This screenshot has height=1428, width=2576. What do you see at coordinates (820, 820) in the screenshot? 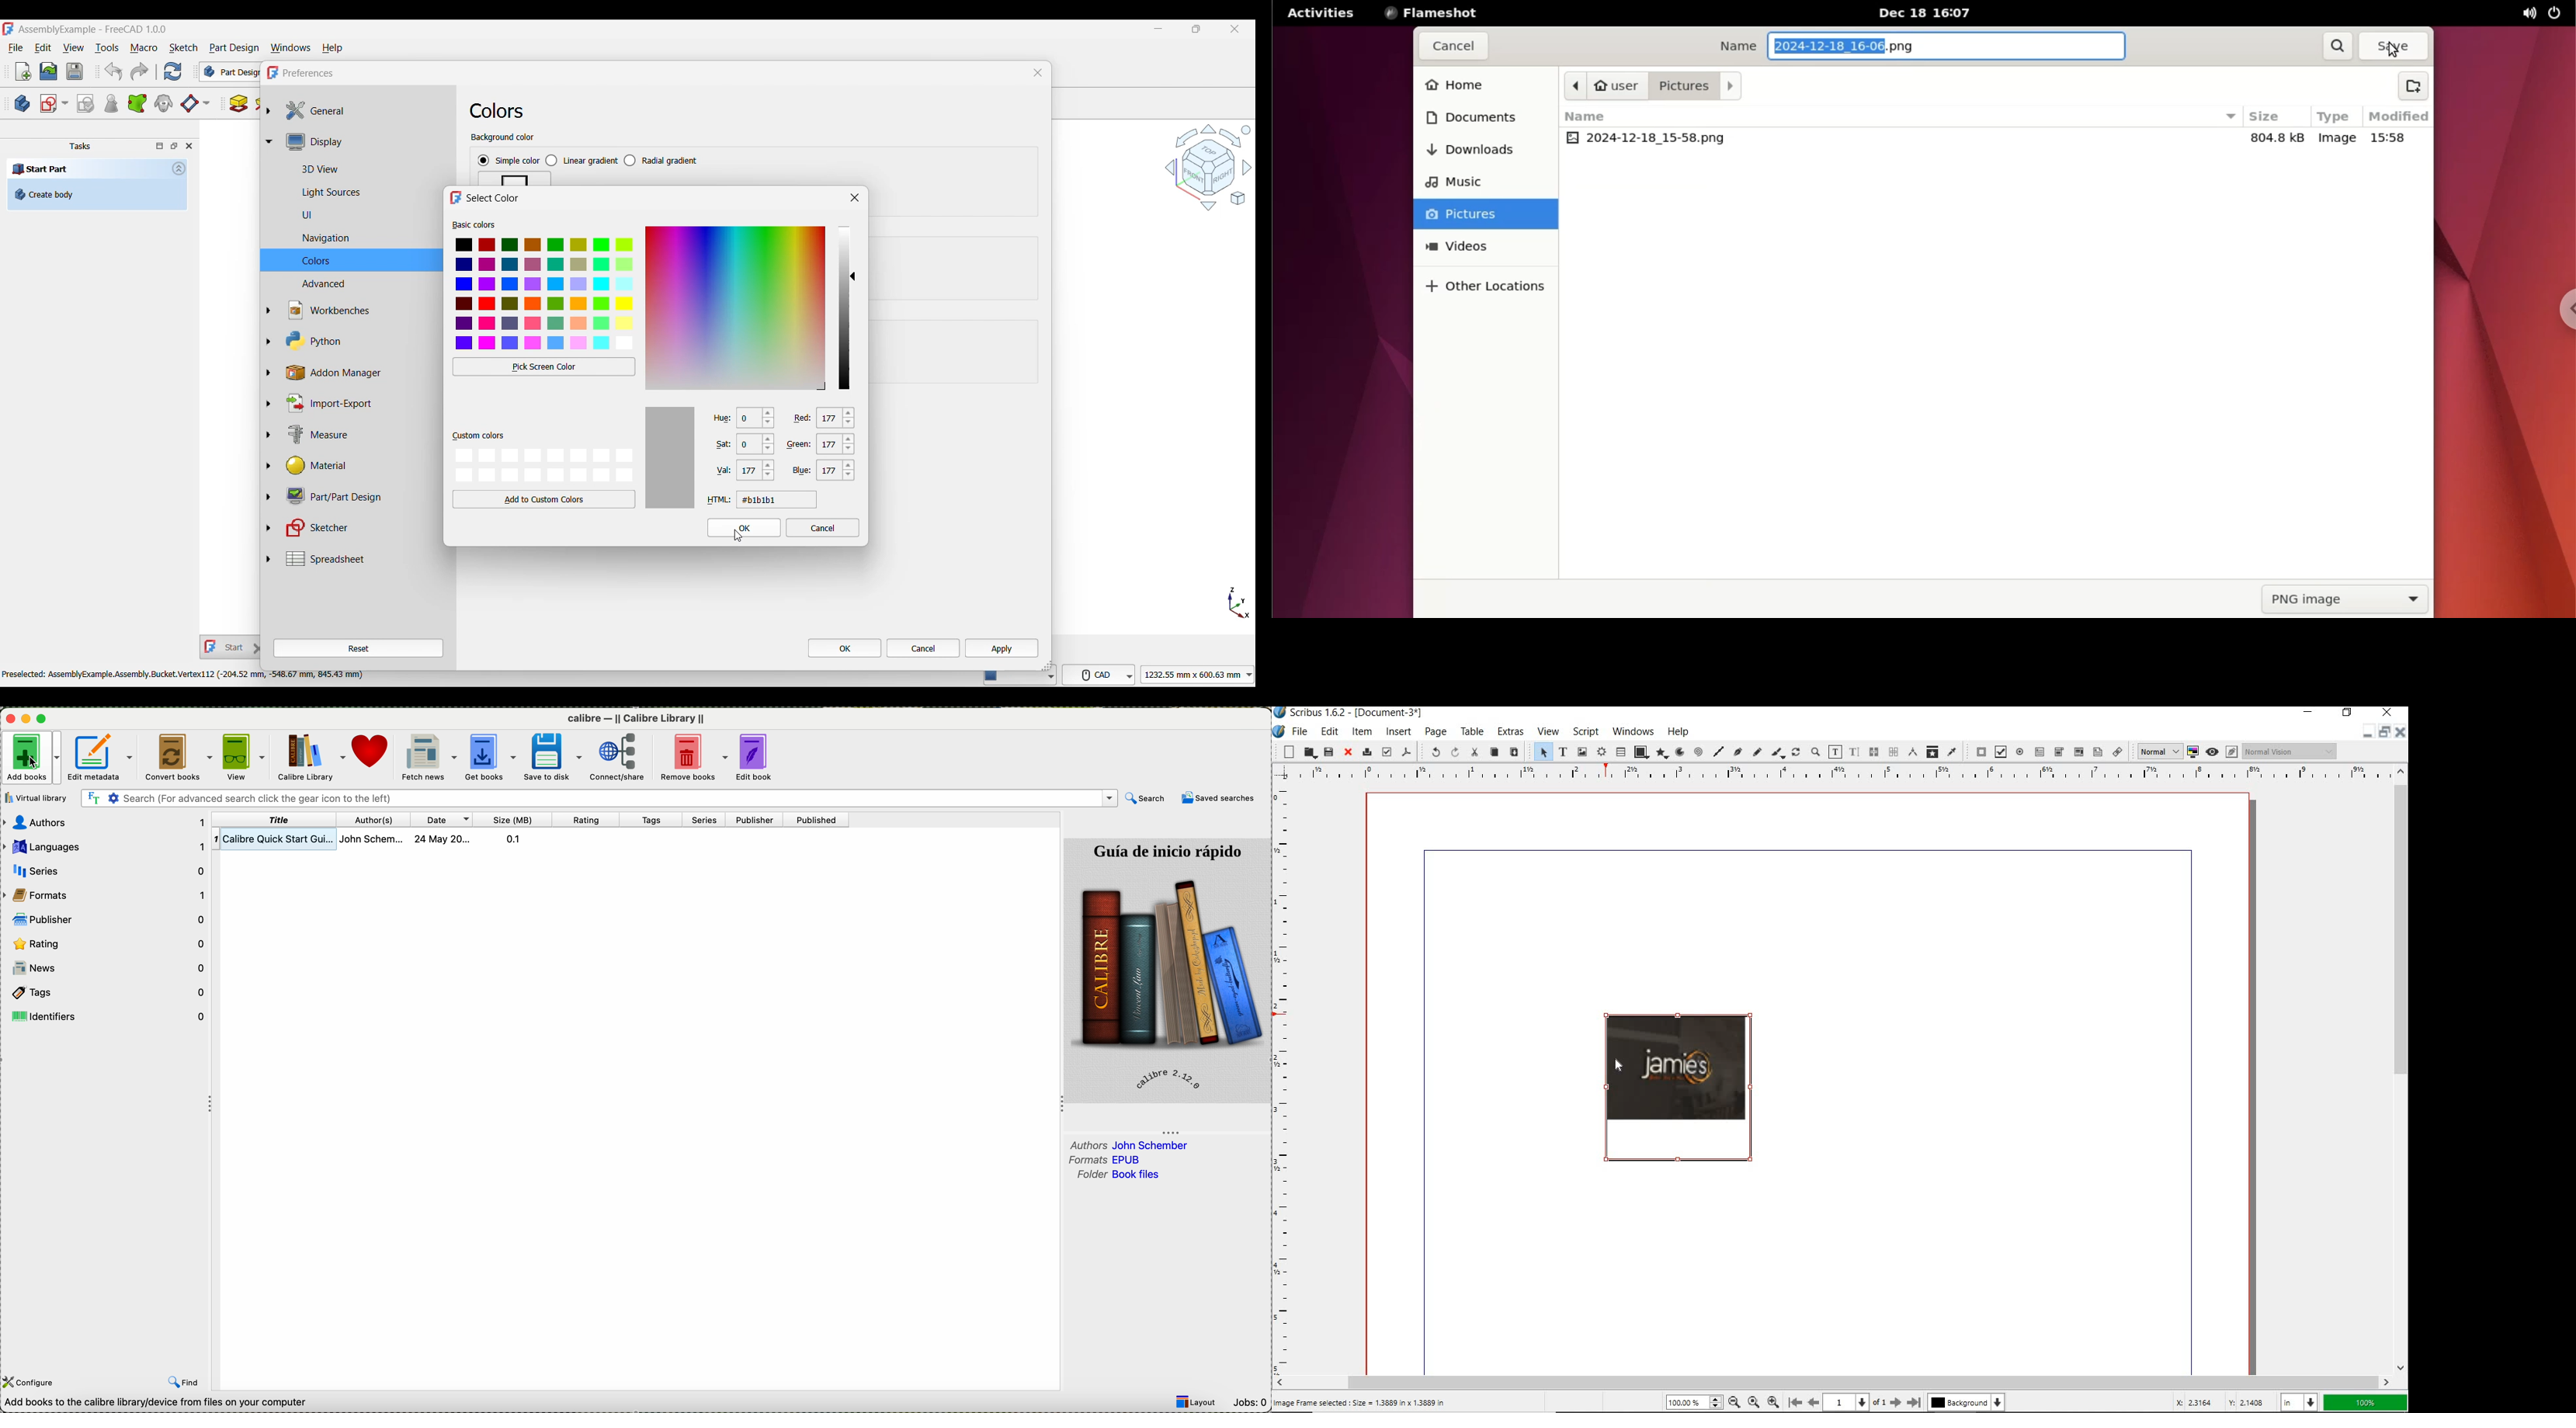
I see `published` at bounding box center [820, 820].